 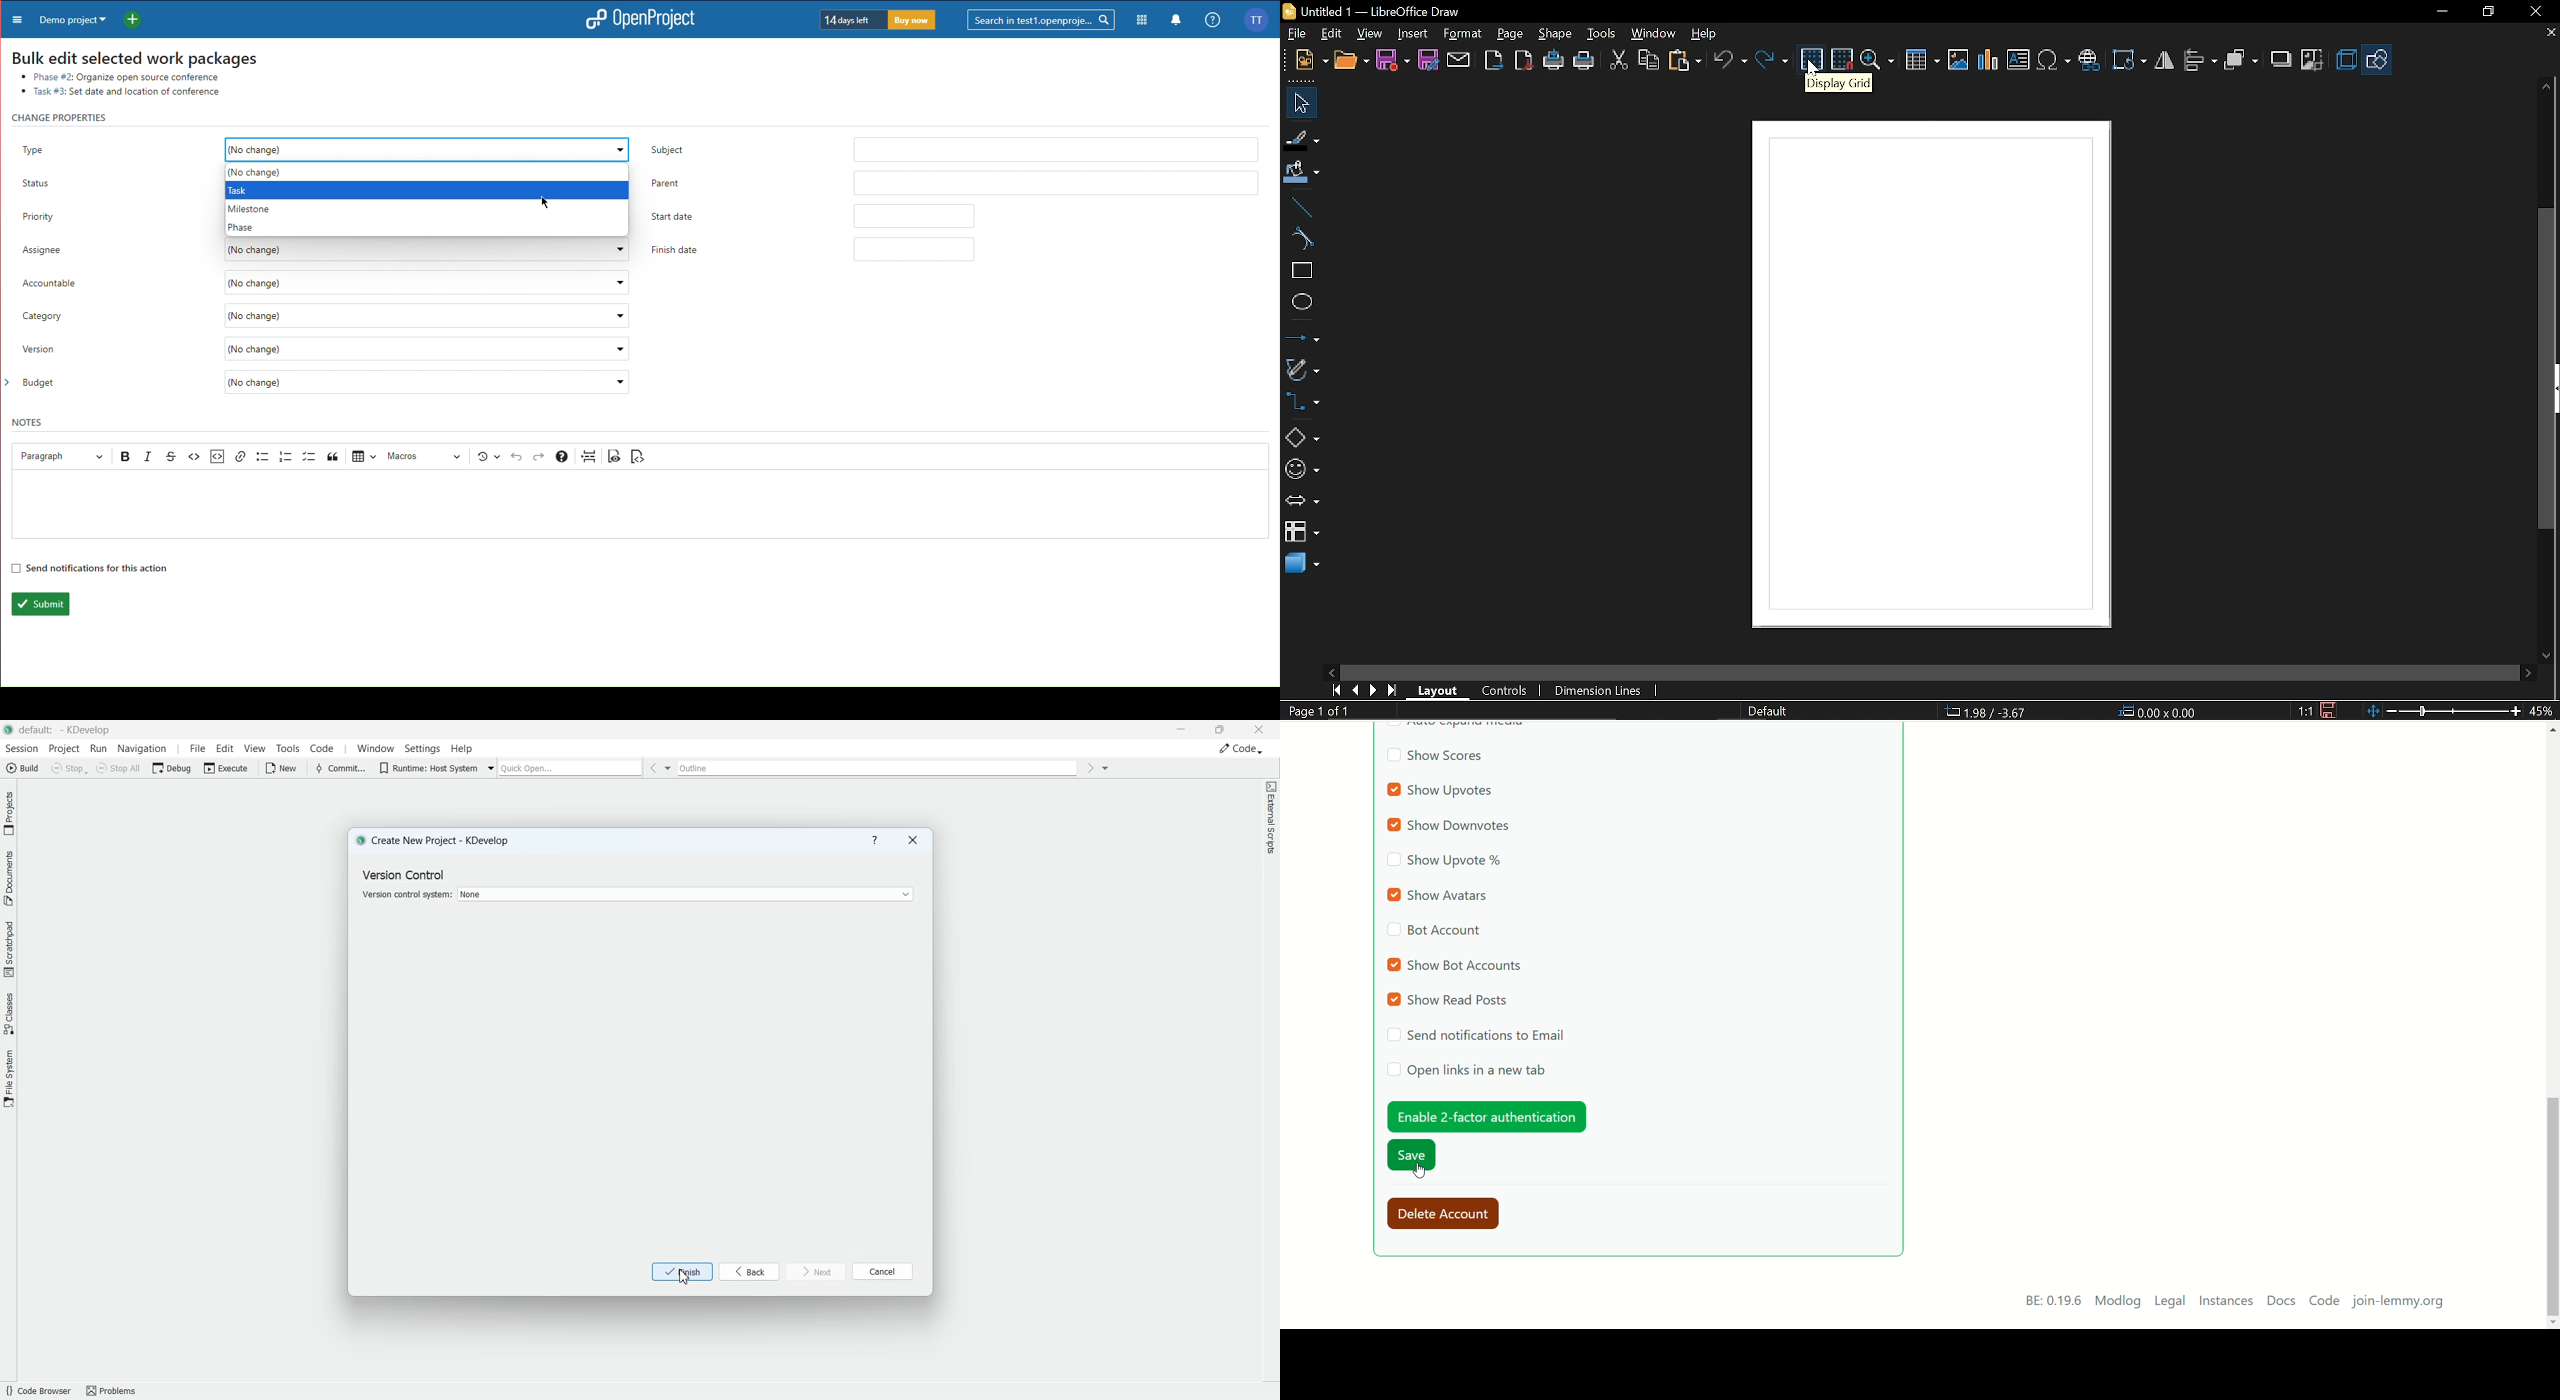 What do you see at coordinates (1352, 62) in the screenshot?
I see `open` at bounding box center [1352, 62].